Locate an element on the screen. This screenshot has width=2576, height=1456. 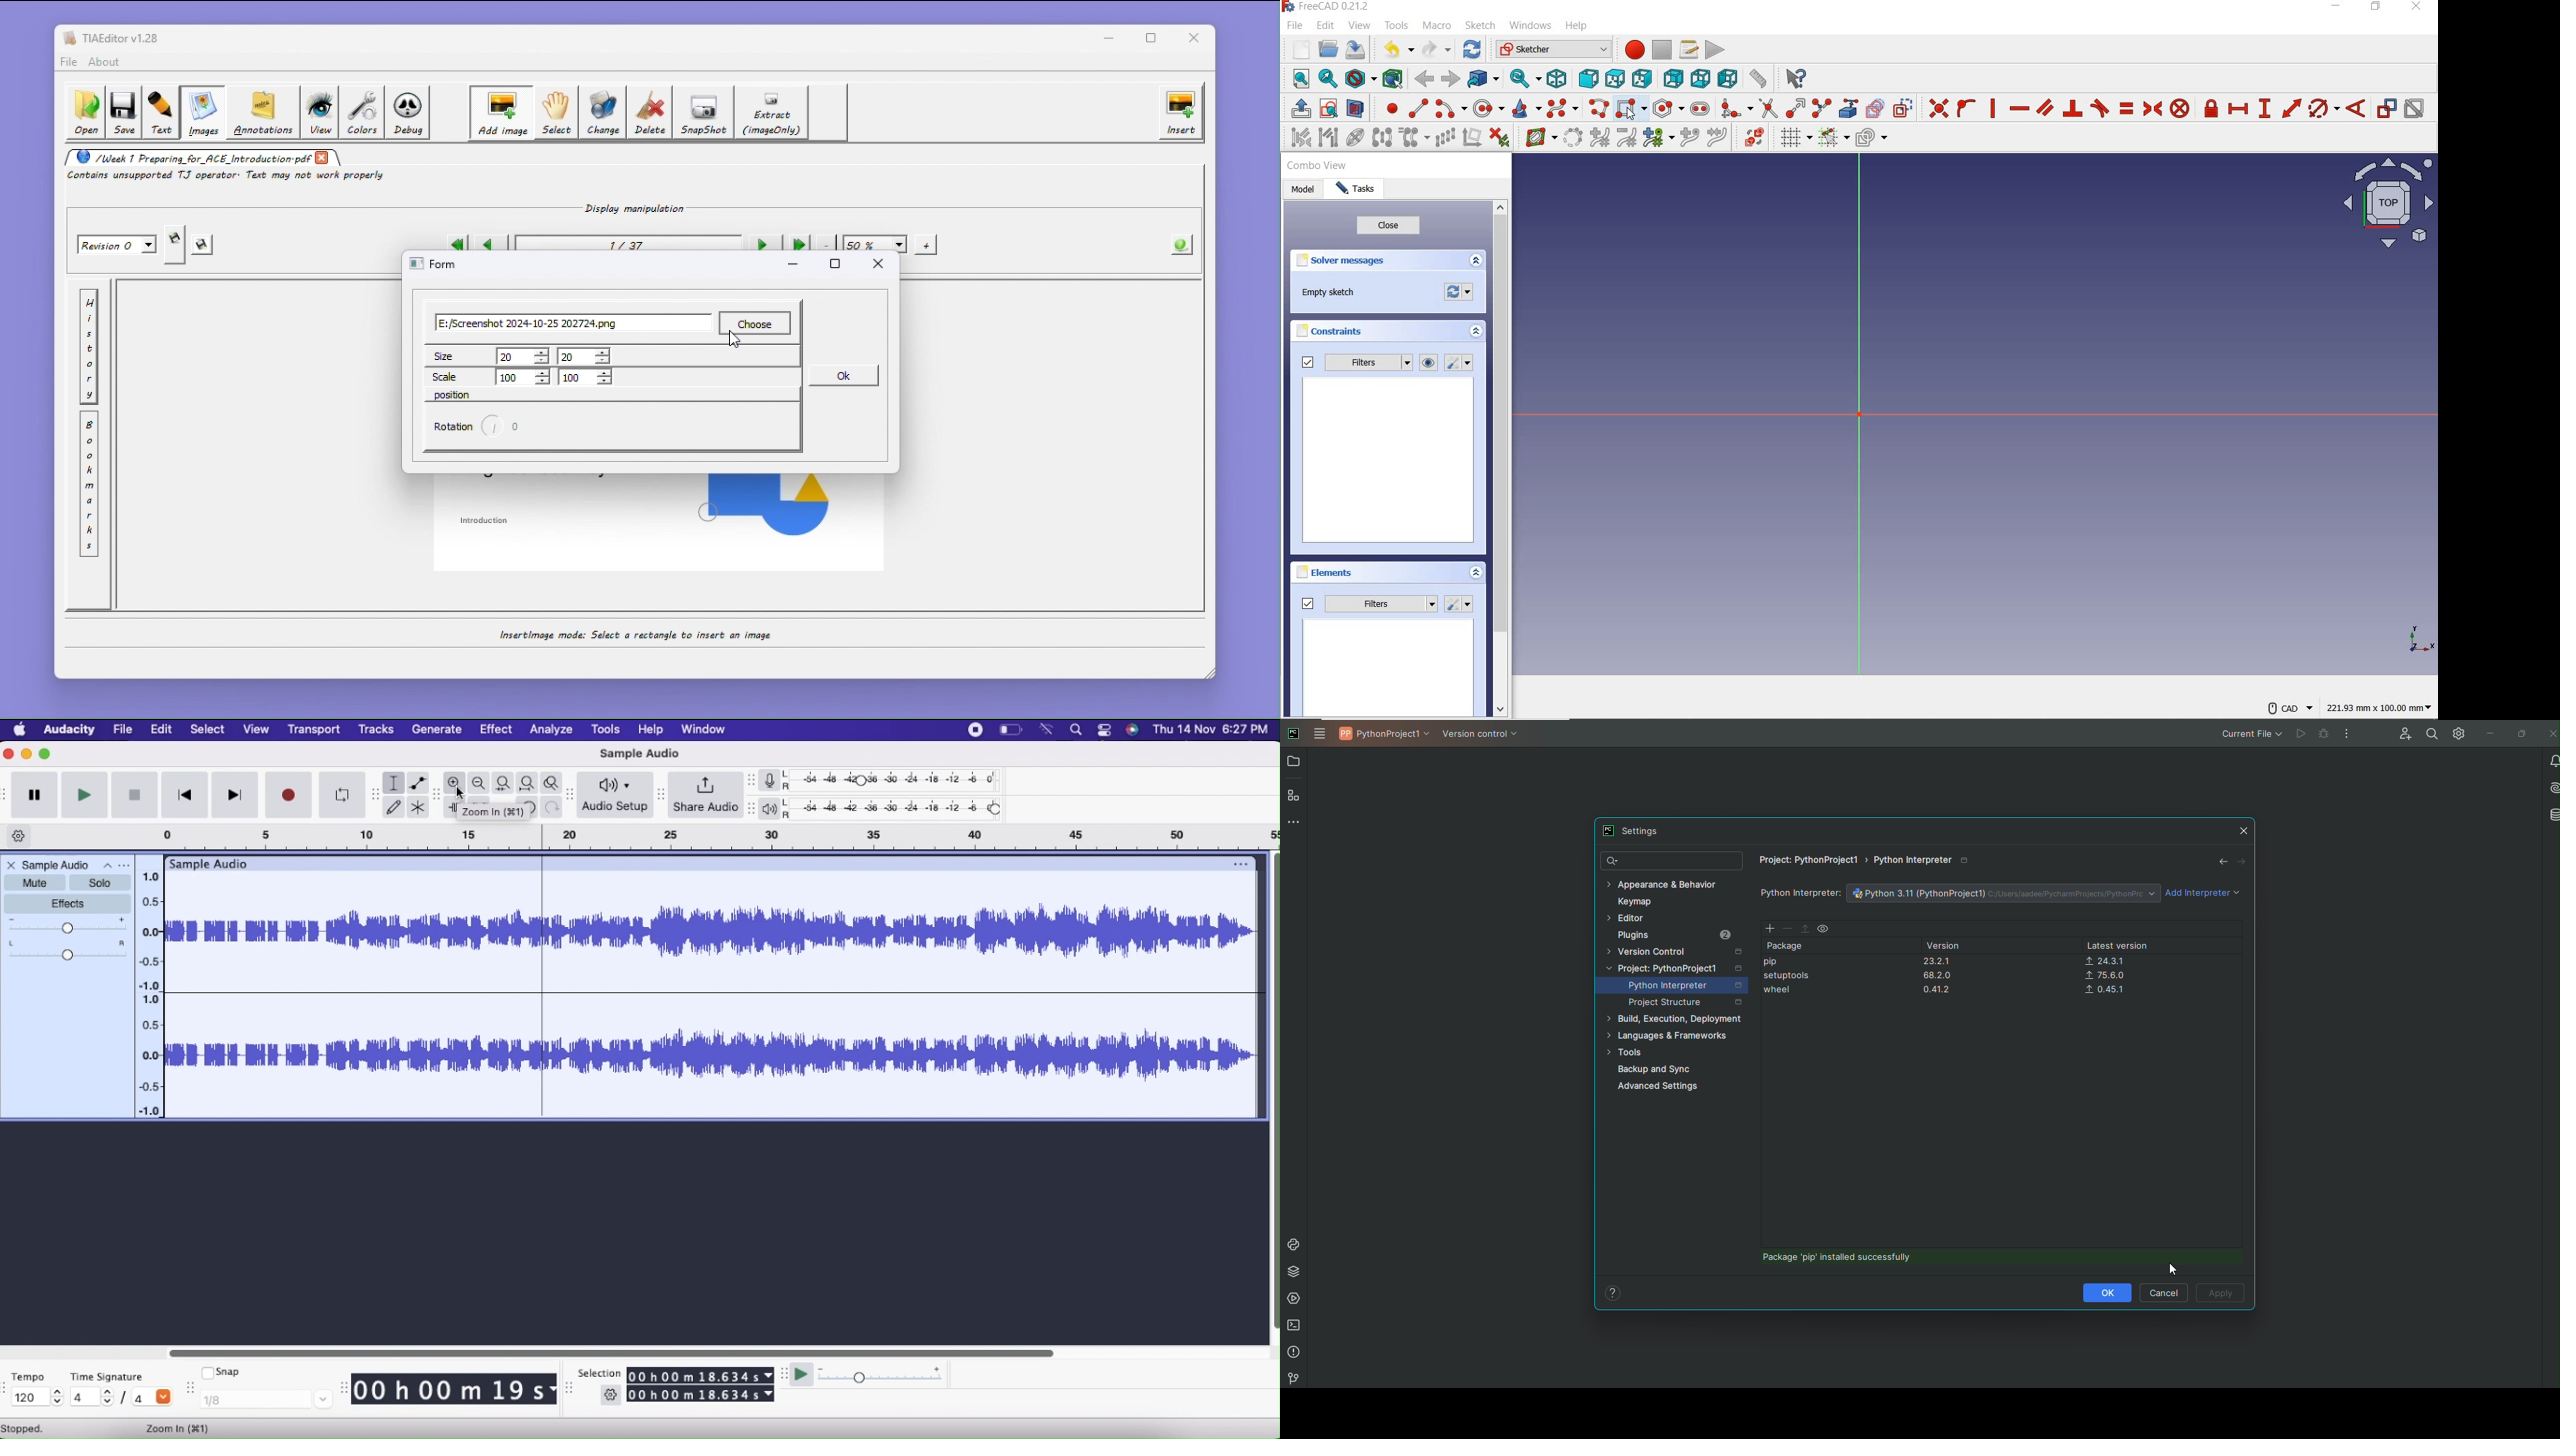
Minimize is located at coordinates (28, 756).